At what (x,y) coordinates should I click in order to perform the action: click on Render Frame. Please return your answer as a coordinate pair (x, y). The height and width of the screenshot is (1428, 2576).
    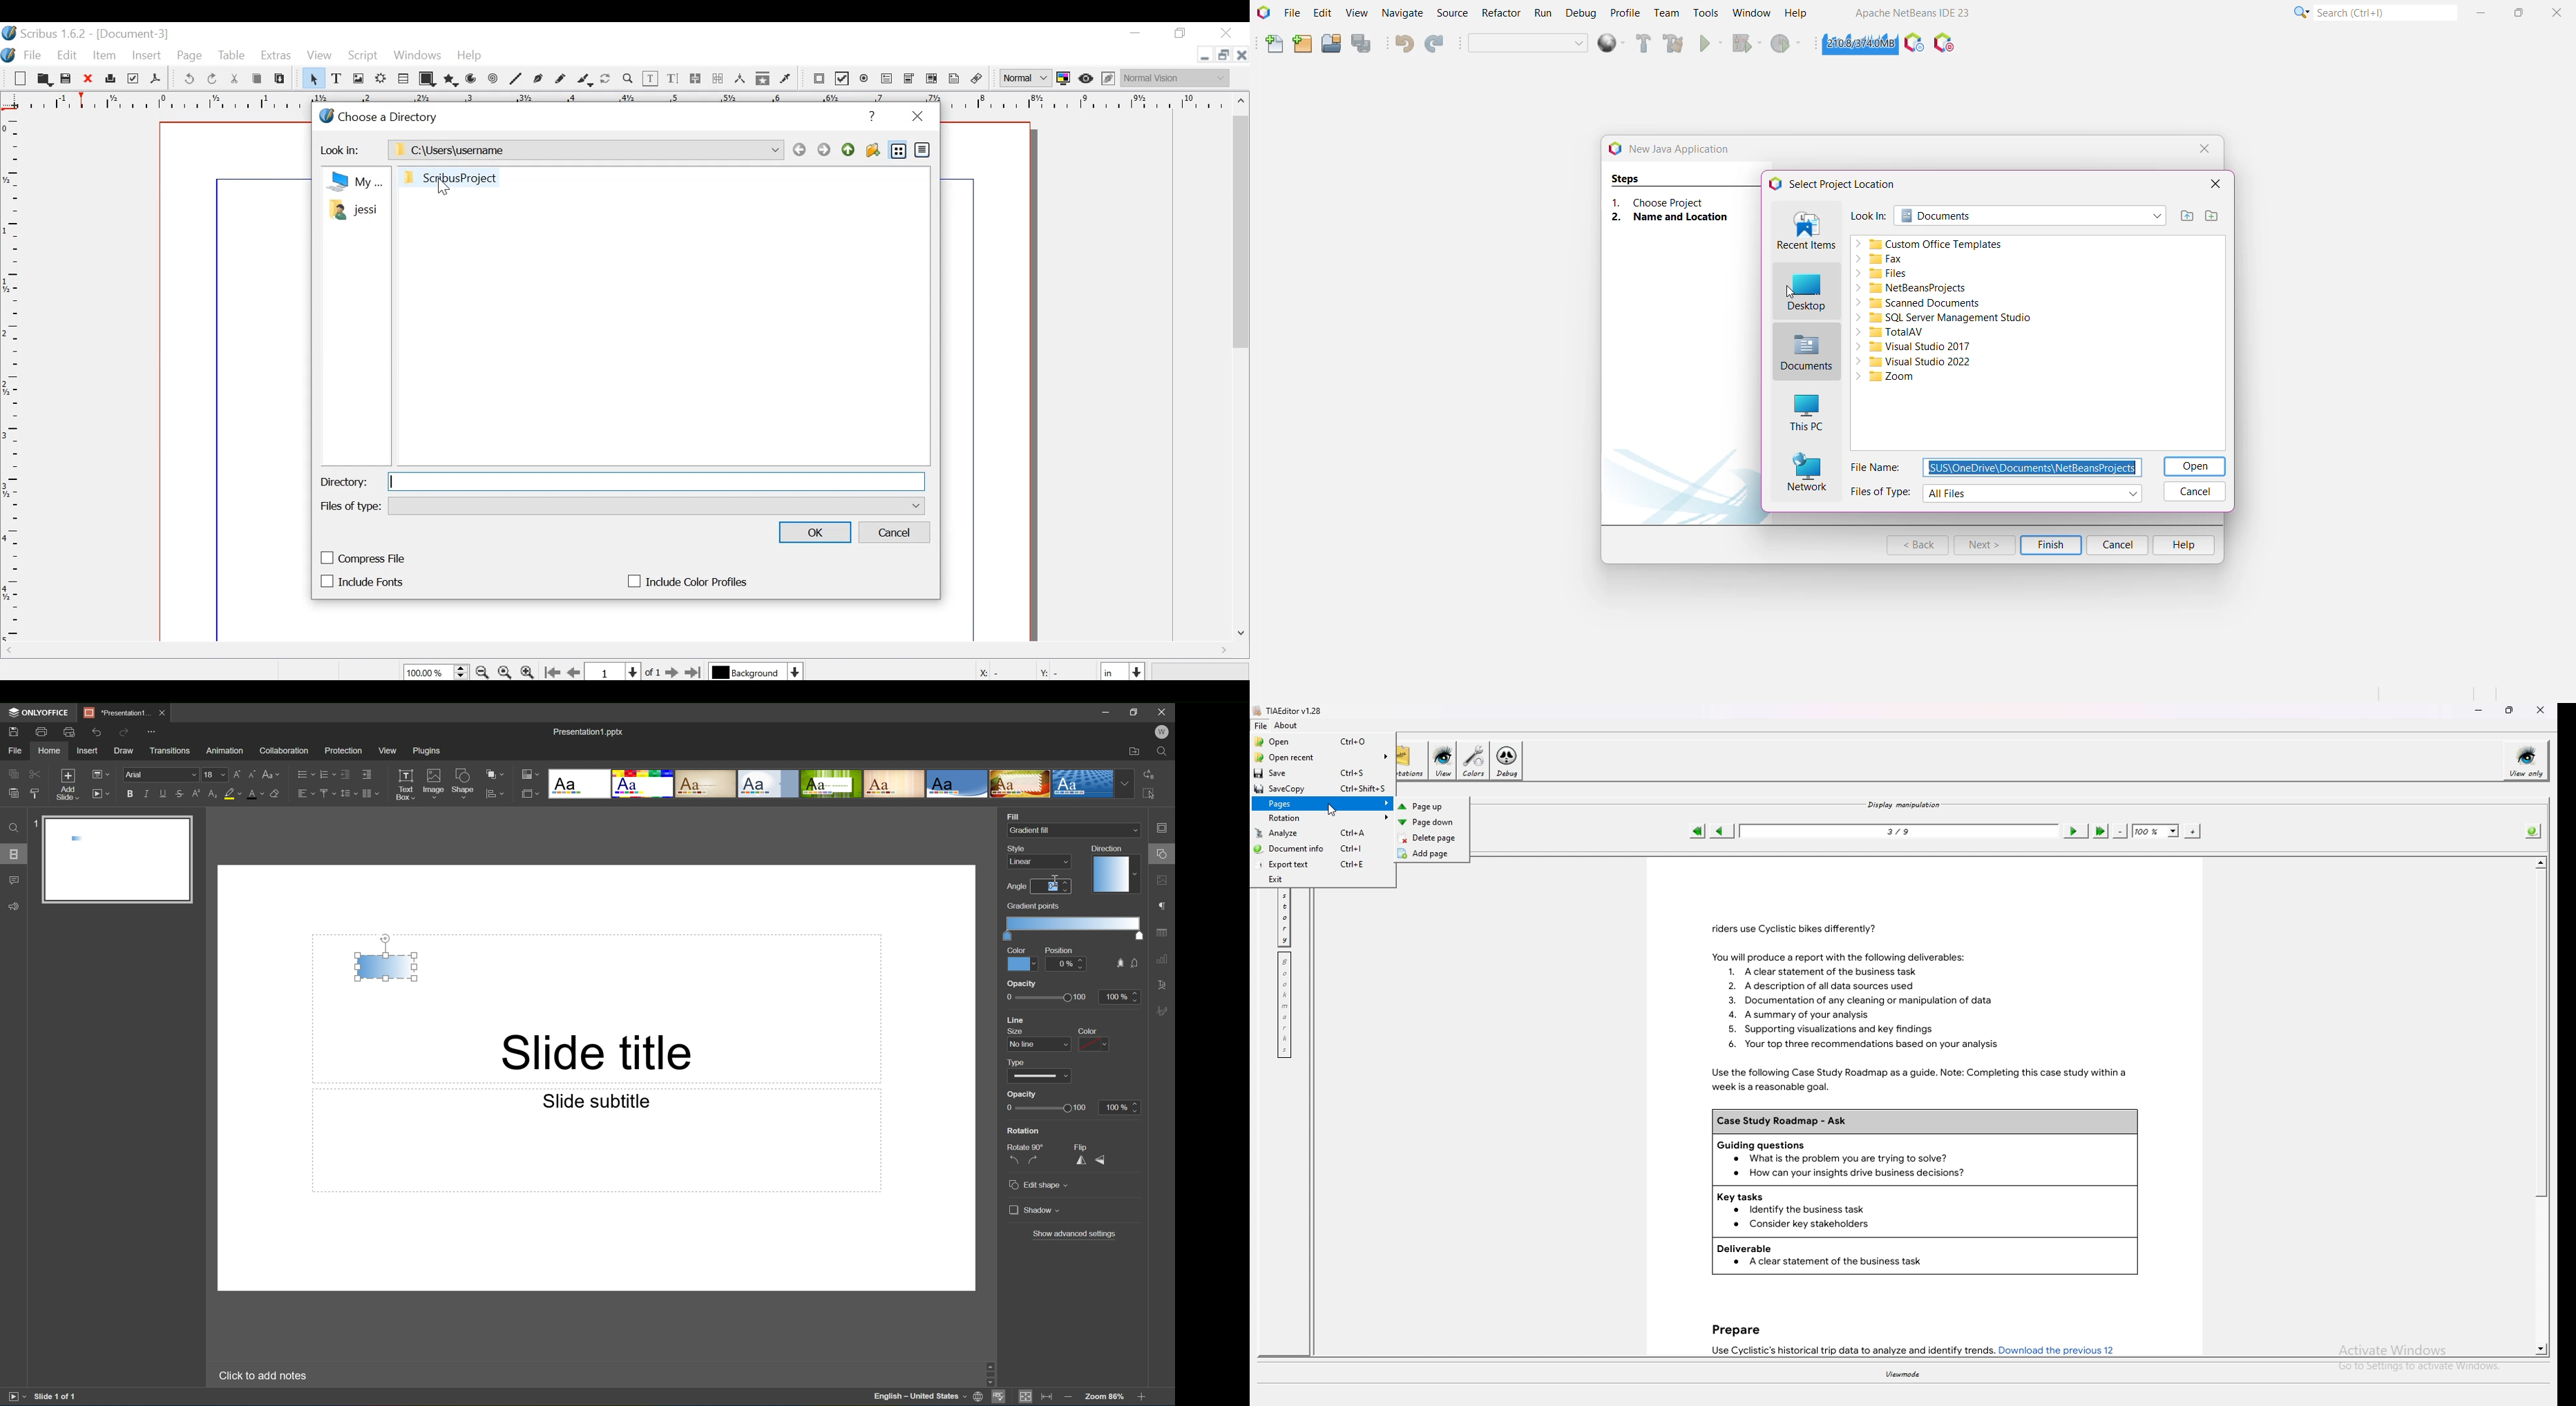
    Looking at the image, I should click on (381, 78).